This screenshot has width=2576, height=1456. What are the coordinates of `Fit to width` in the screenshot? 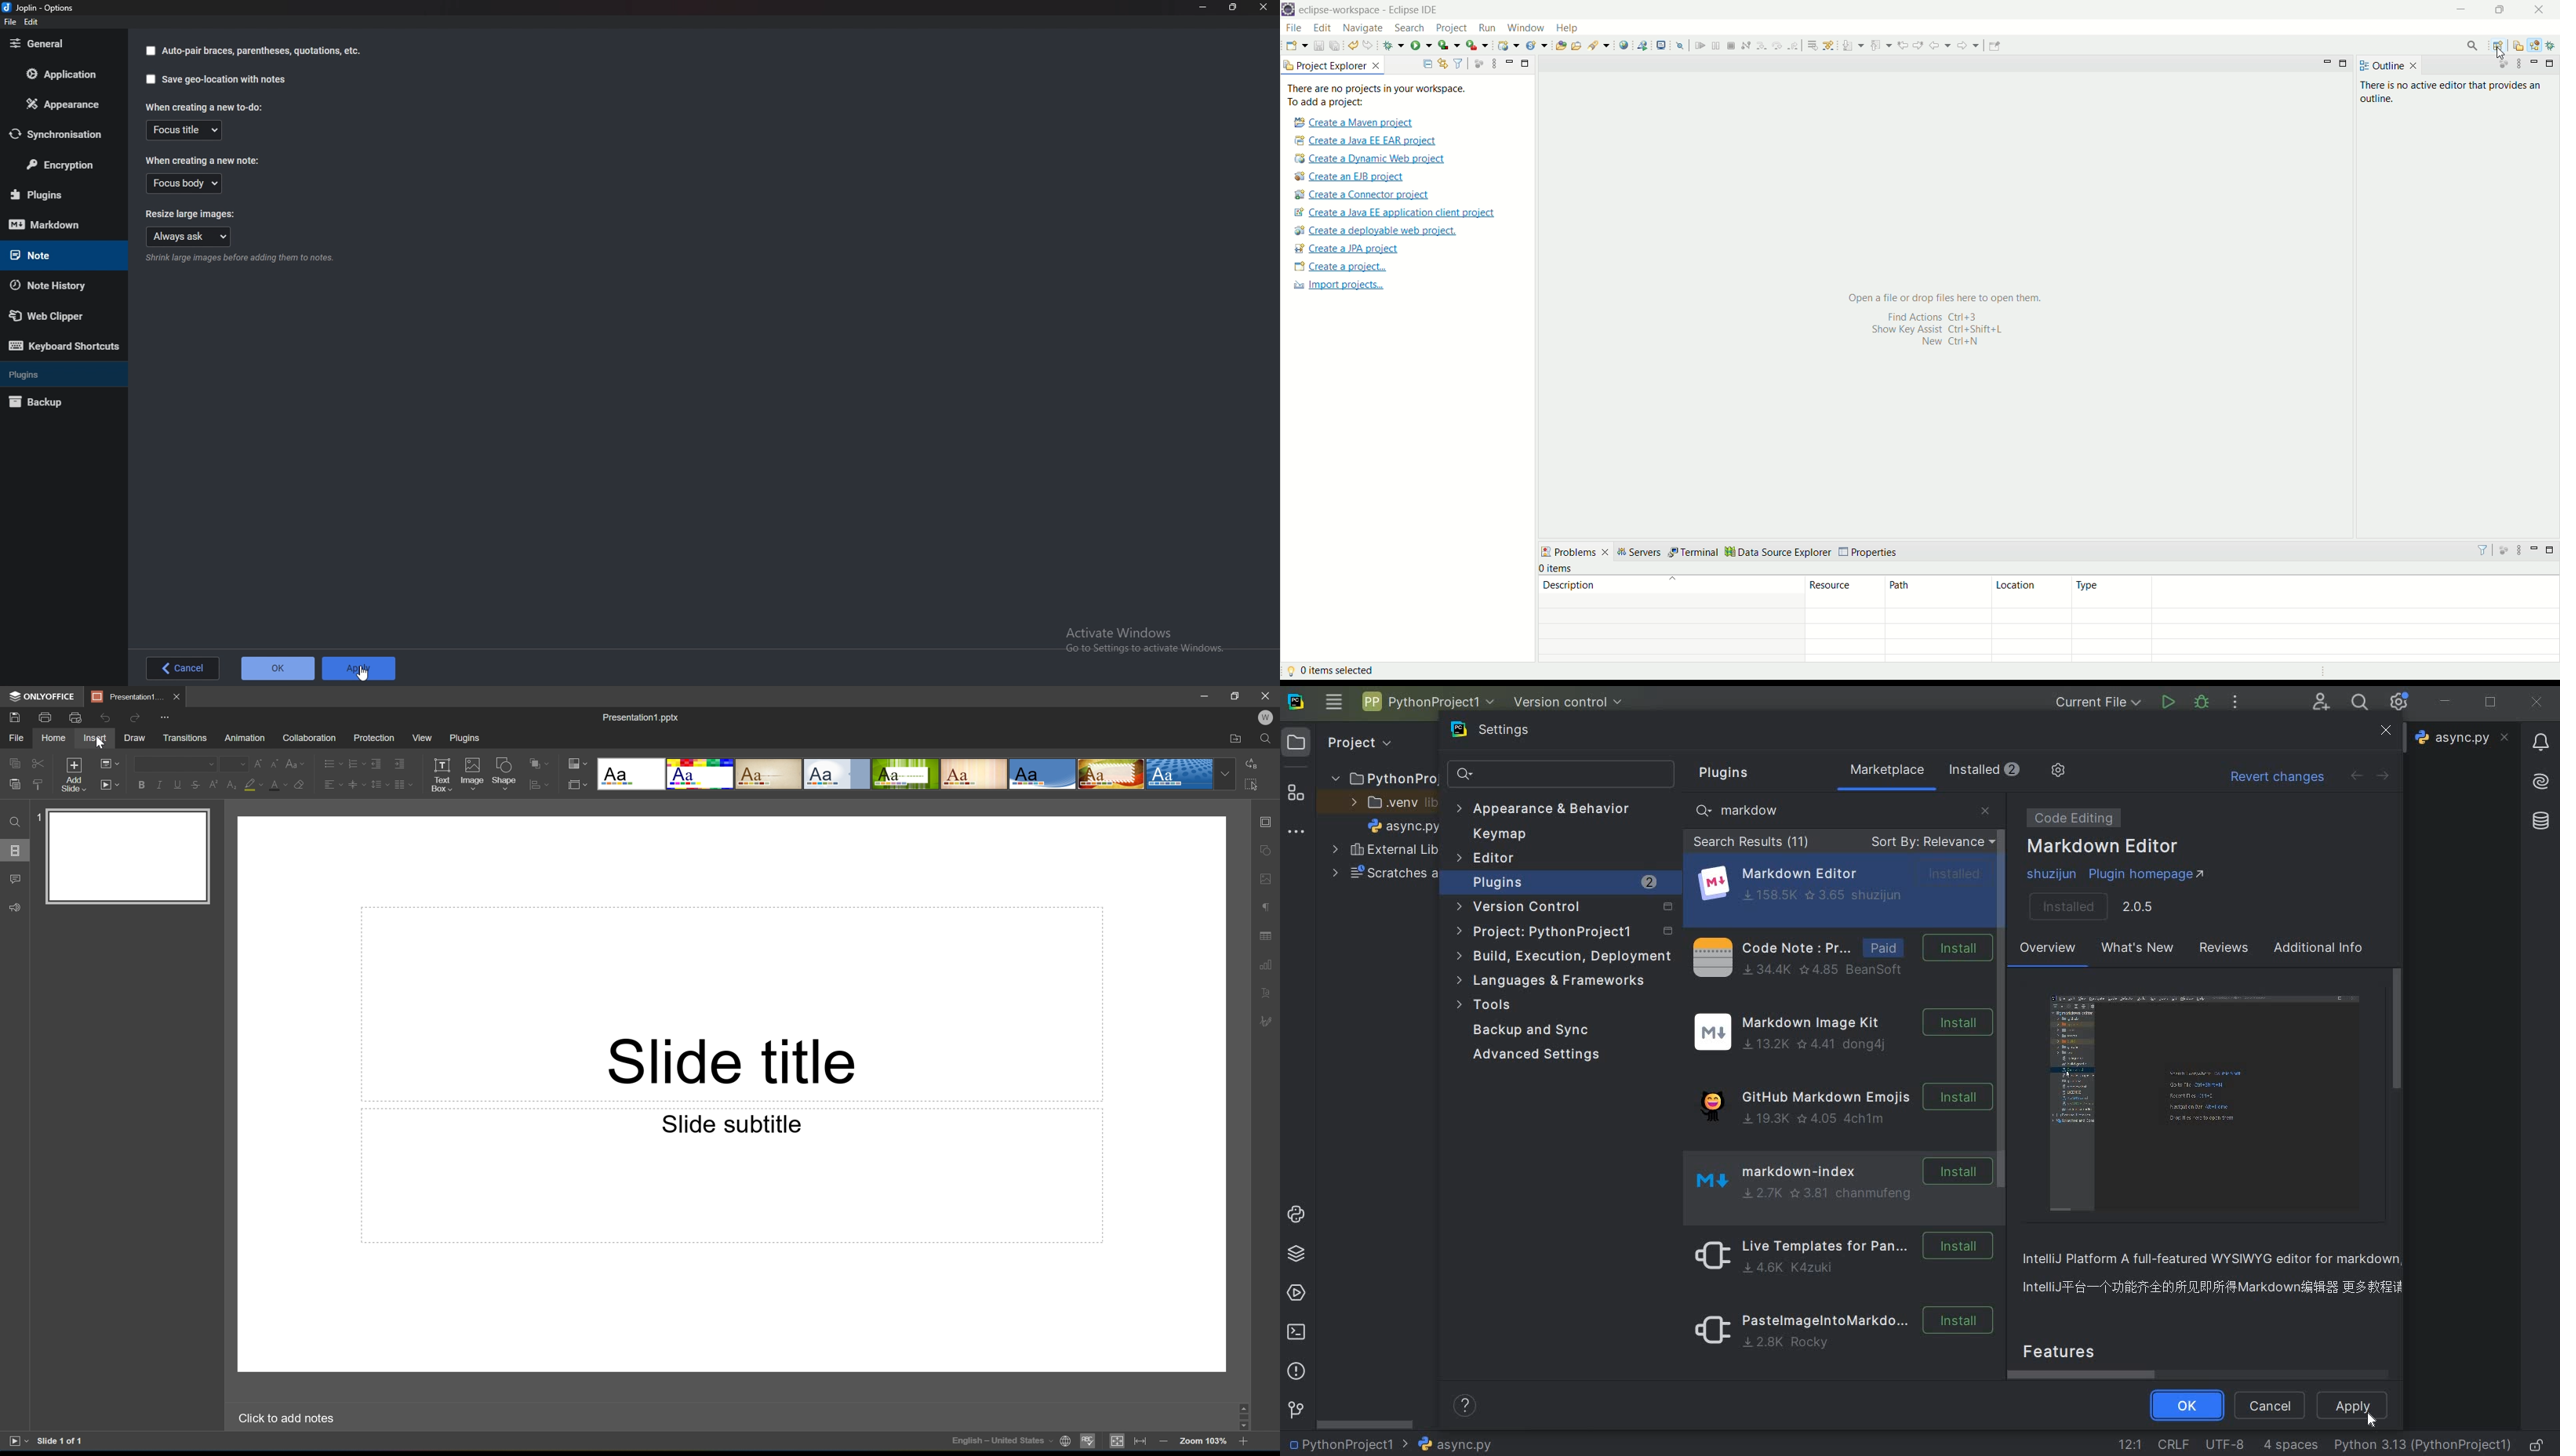 It's located at (1142, 1441).